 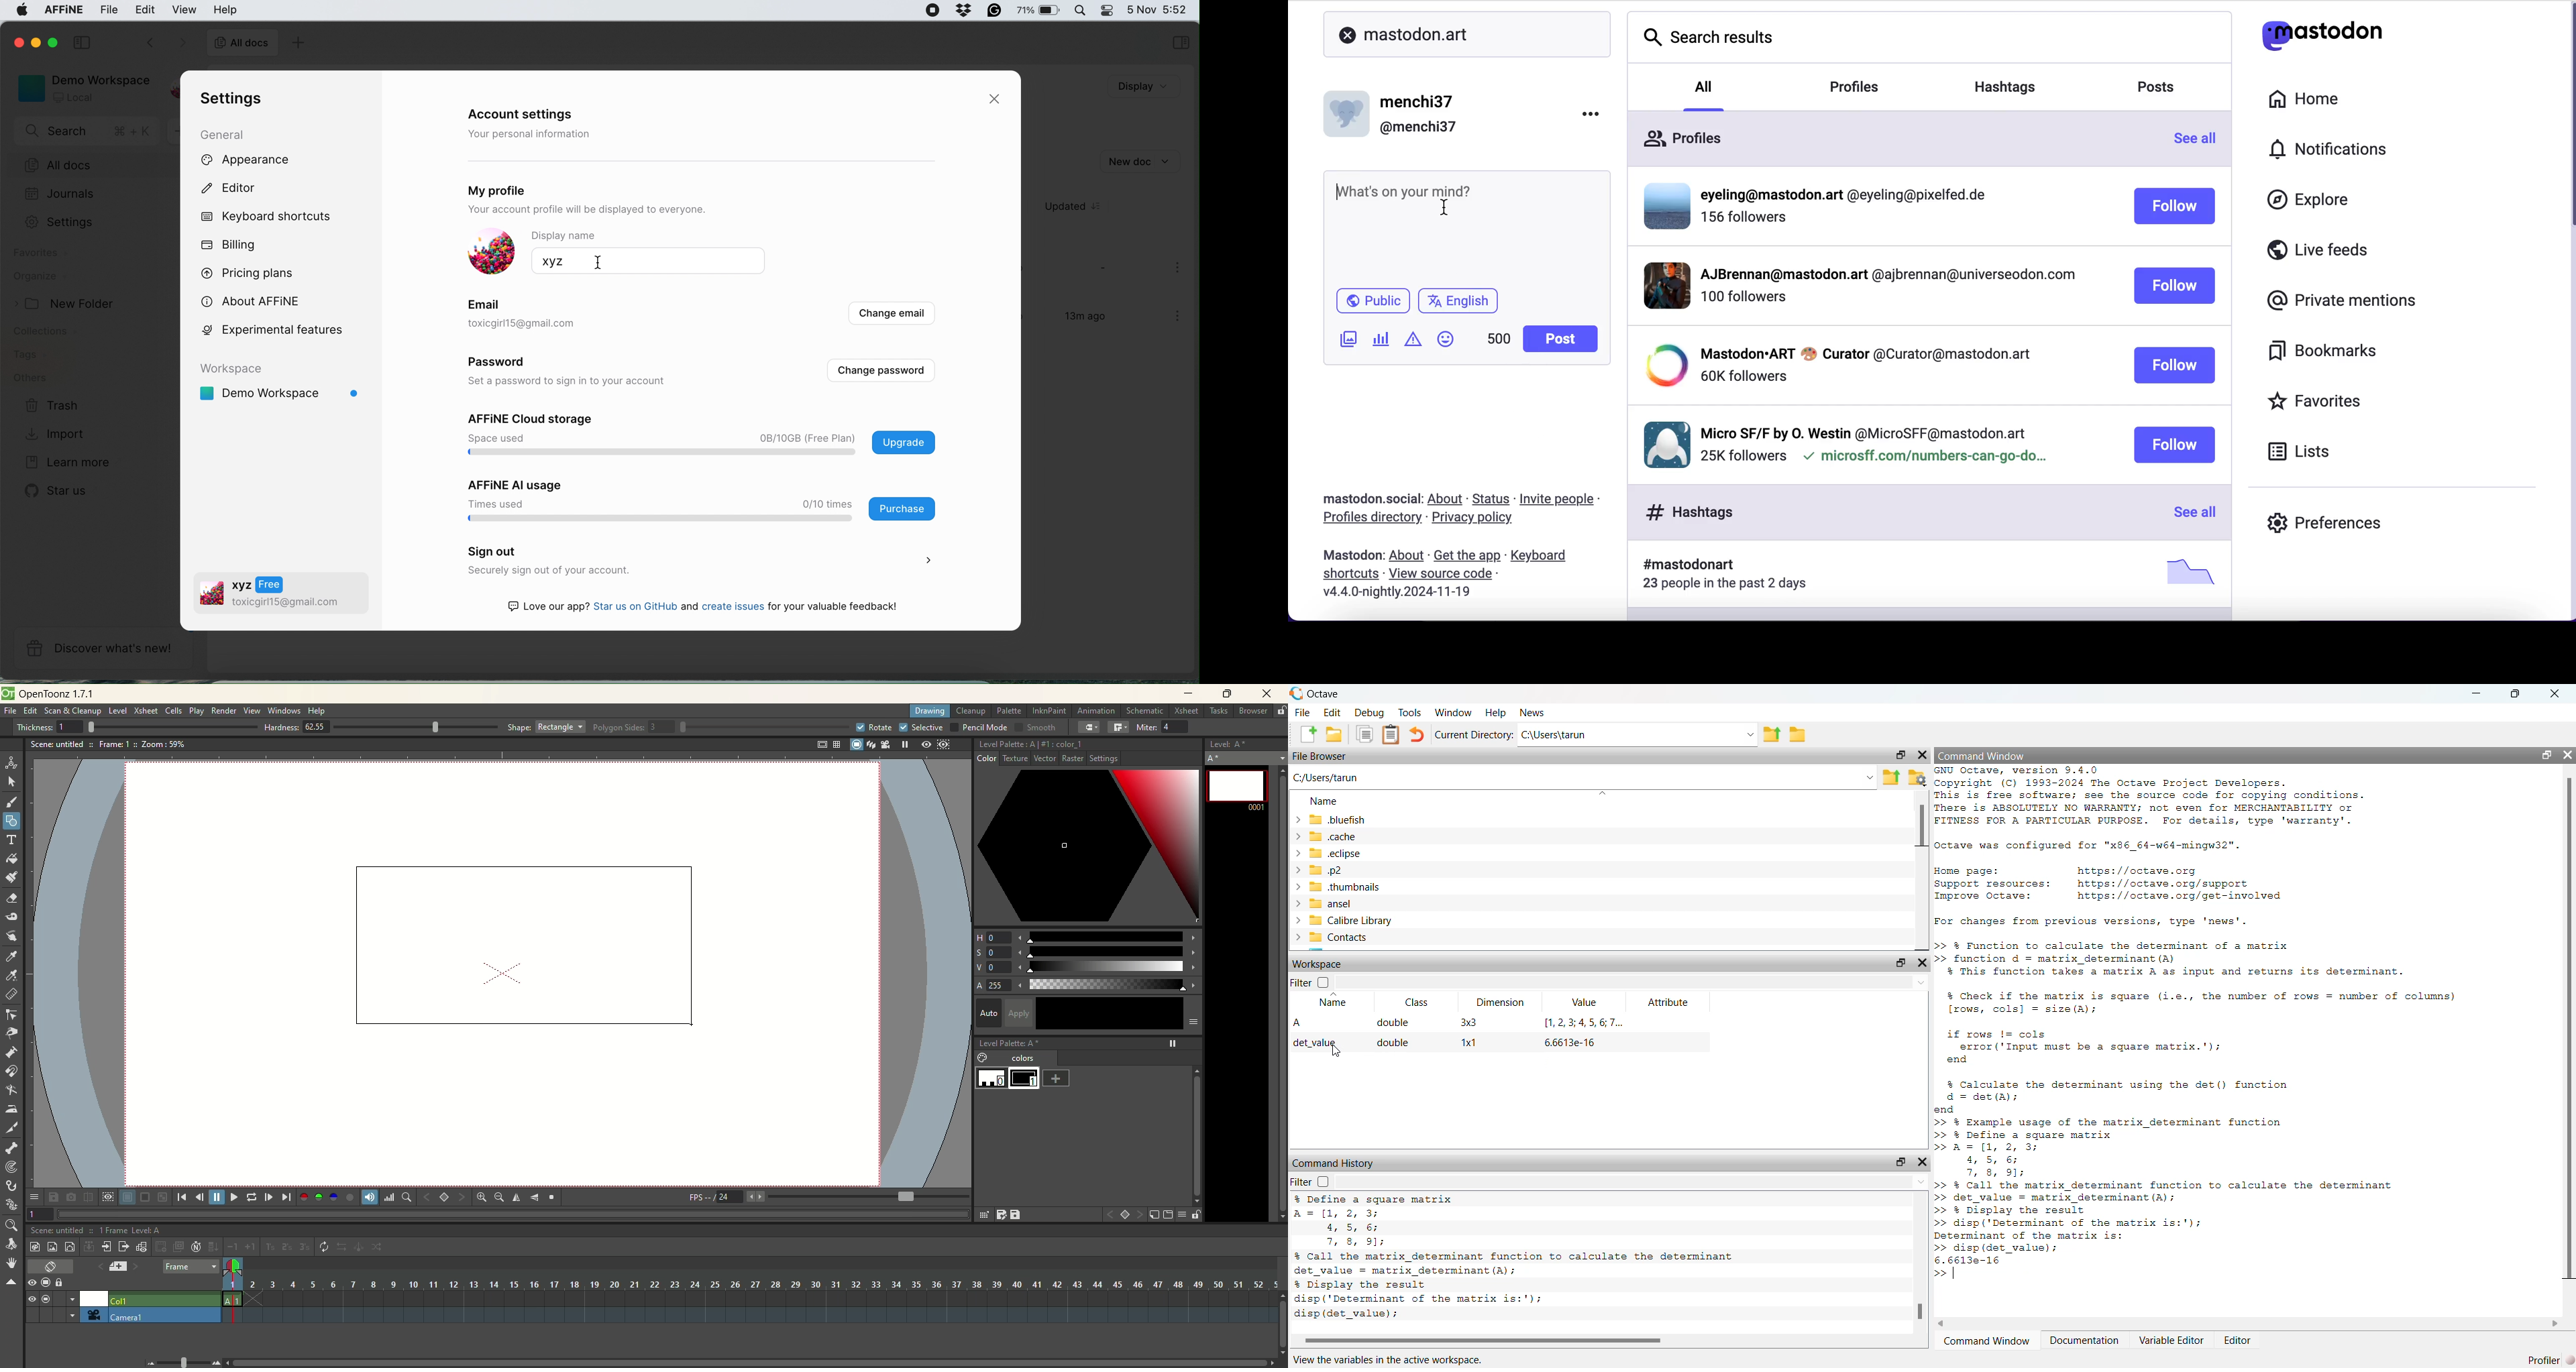 I want to click on minimize, so click(x=2473, y=695).